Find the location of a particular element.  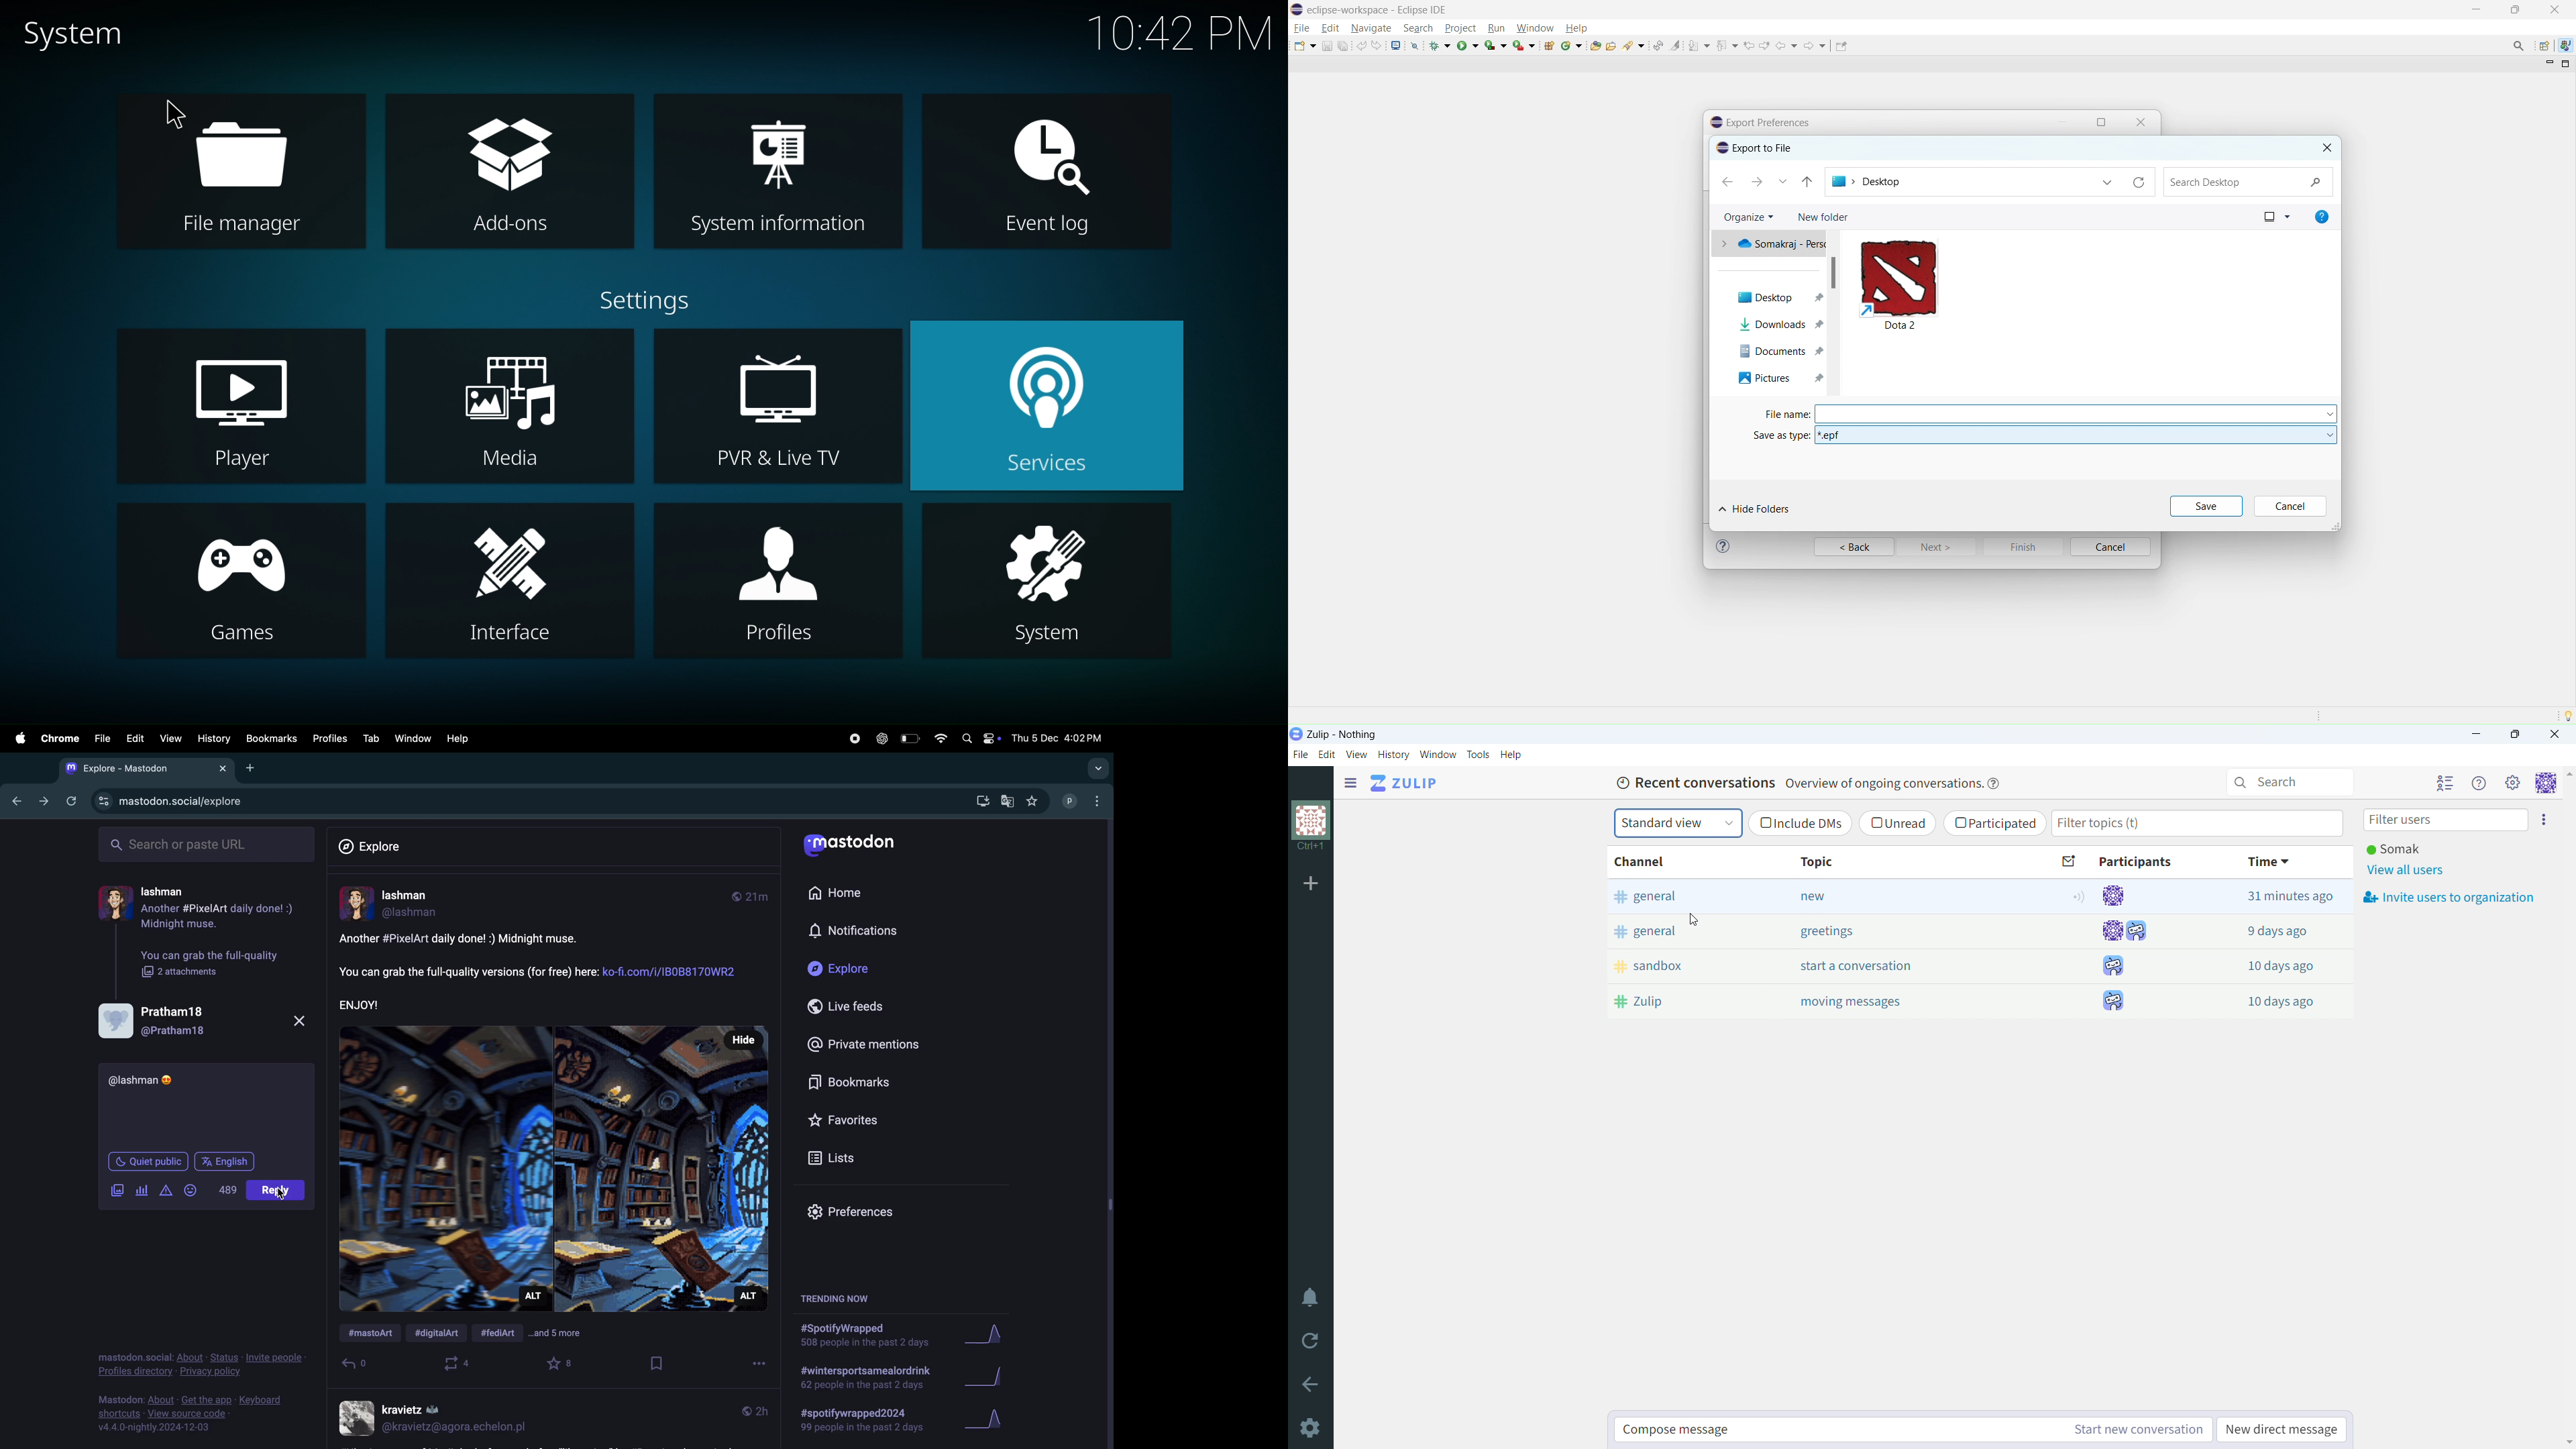

9 days ago is located at coordinates (2281, 932).